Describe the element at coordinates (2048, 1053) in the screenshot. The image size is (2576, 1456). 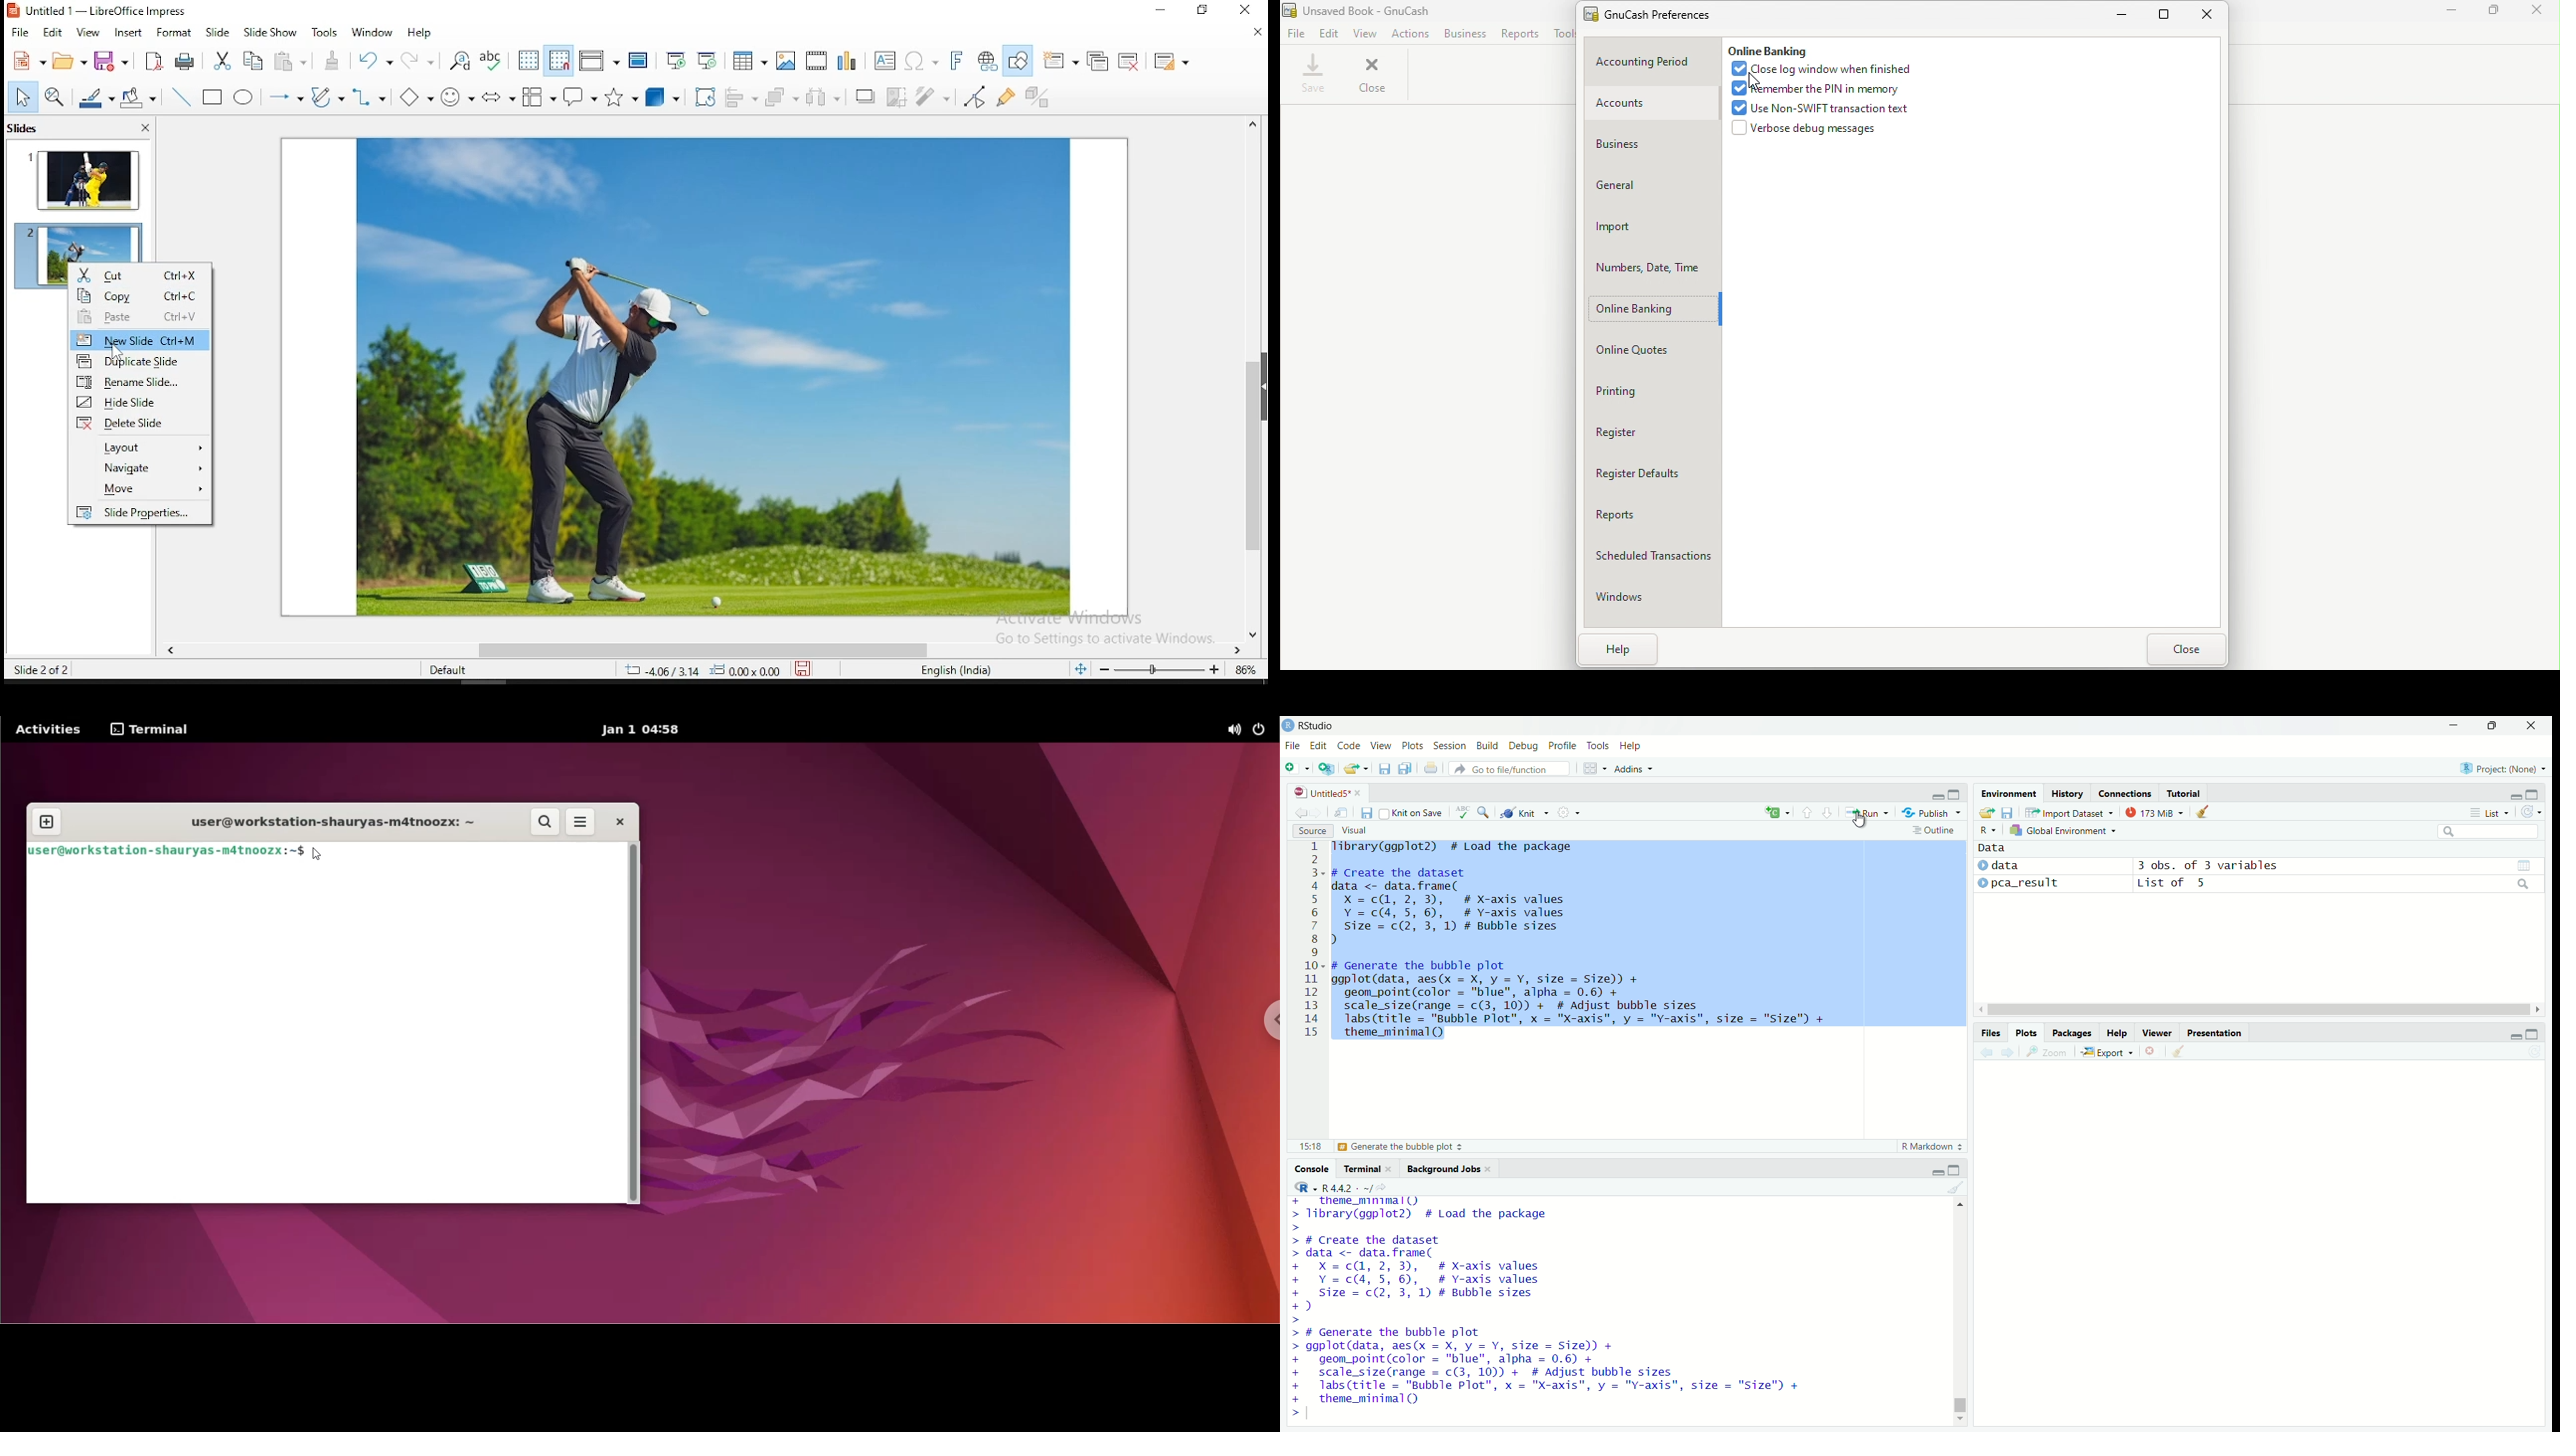
I see `zoom` at that location.